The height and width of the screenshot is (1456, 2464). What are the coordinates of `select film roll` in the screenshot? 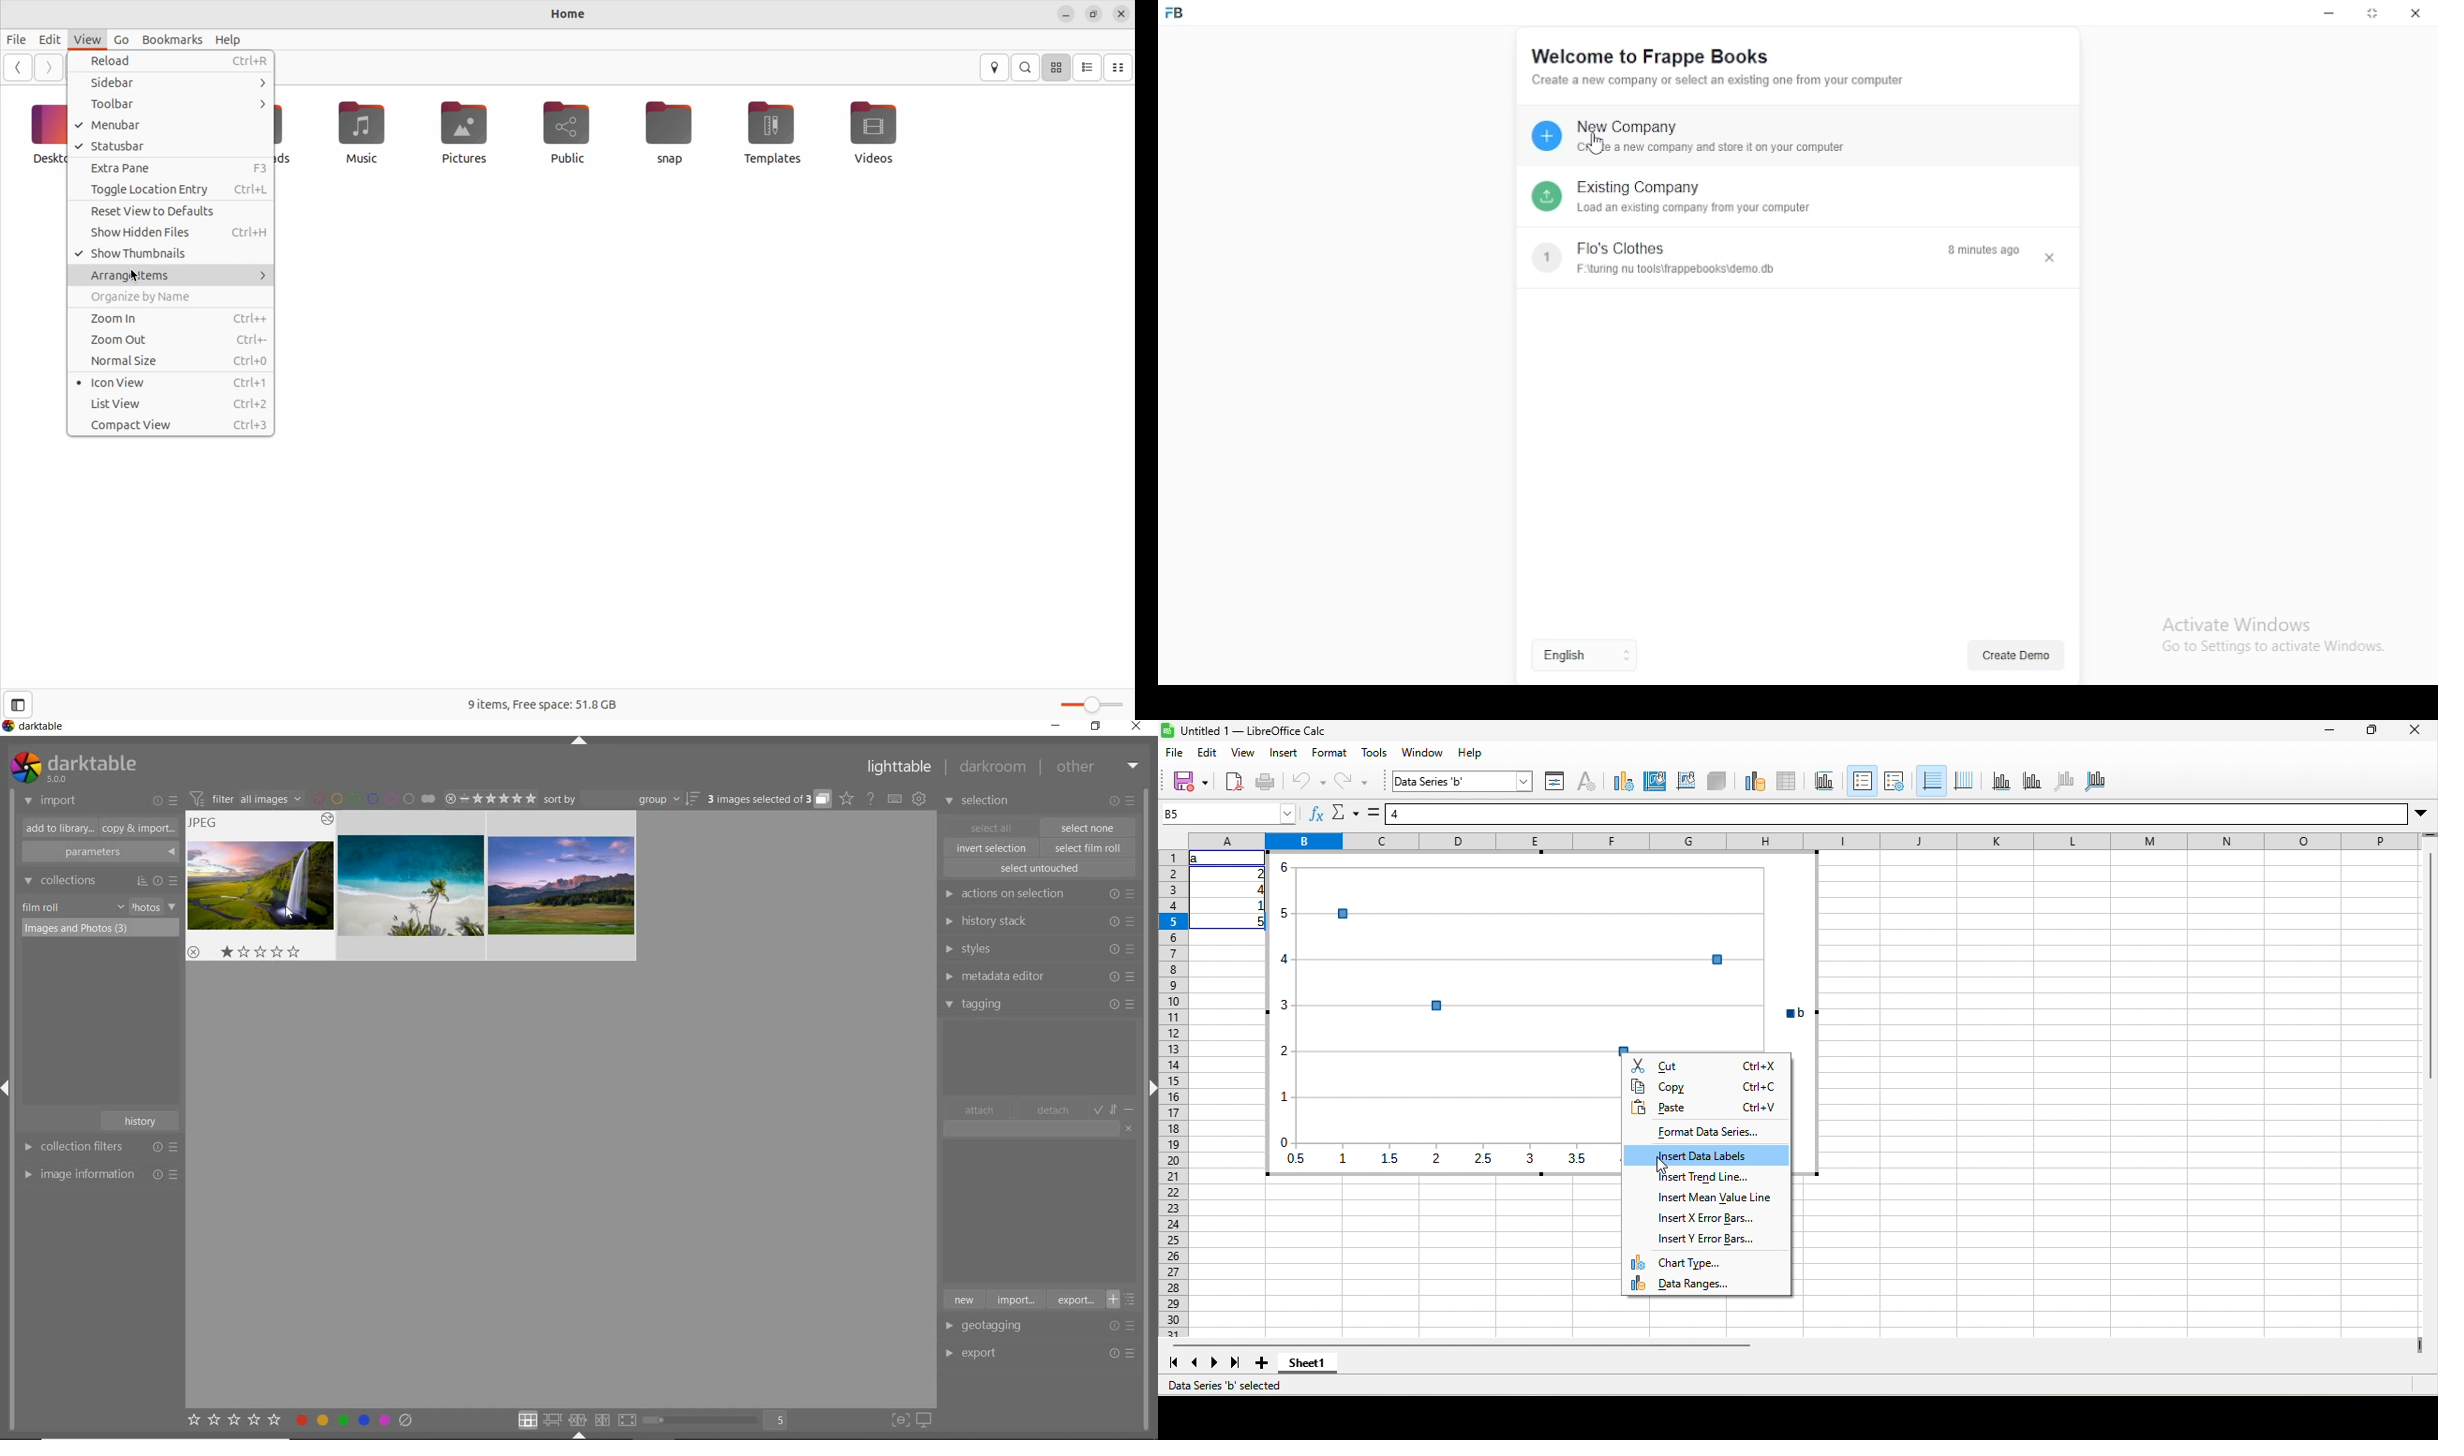 It's located at (1089, 846).